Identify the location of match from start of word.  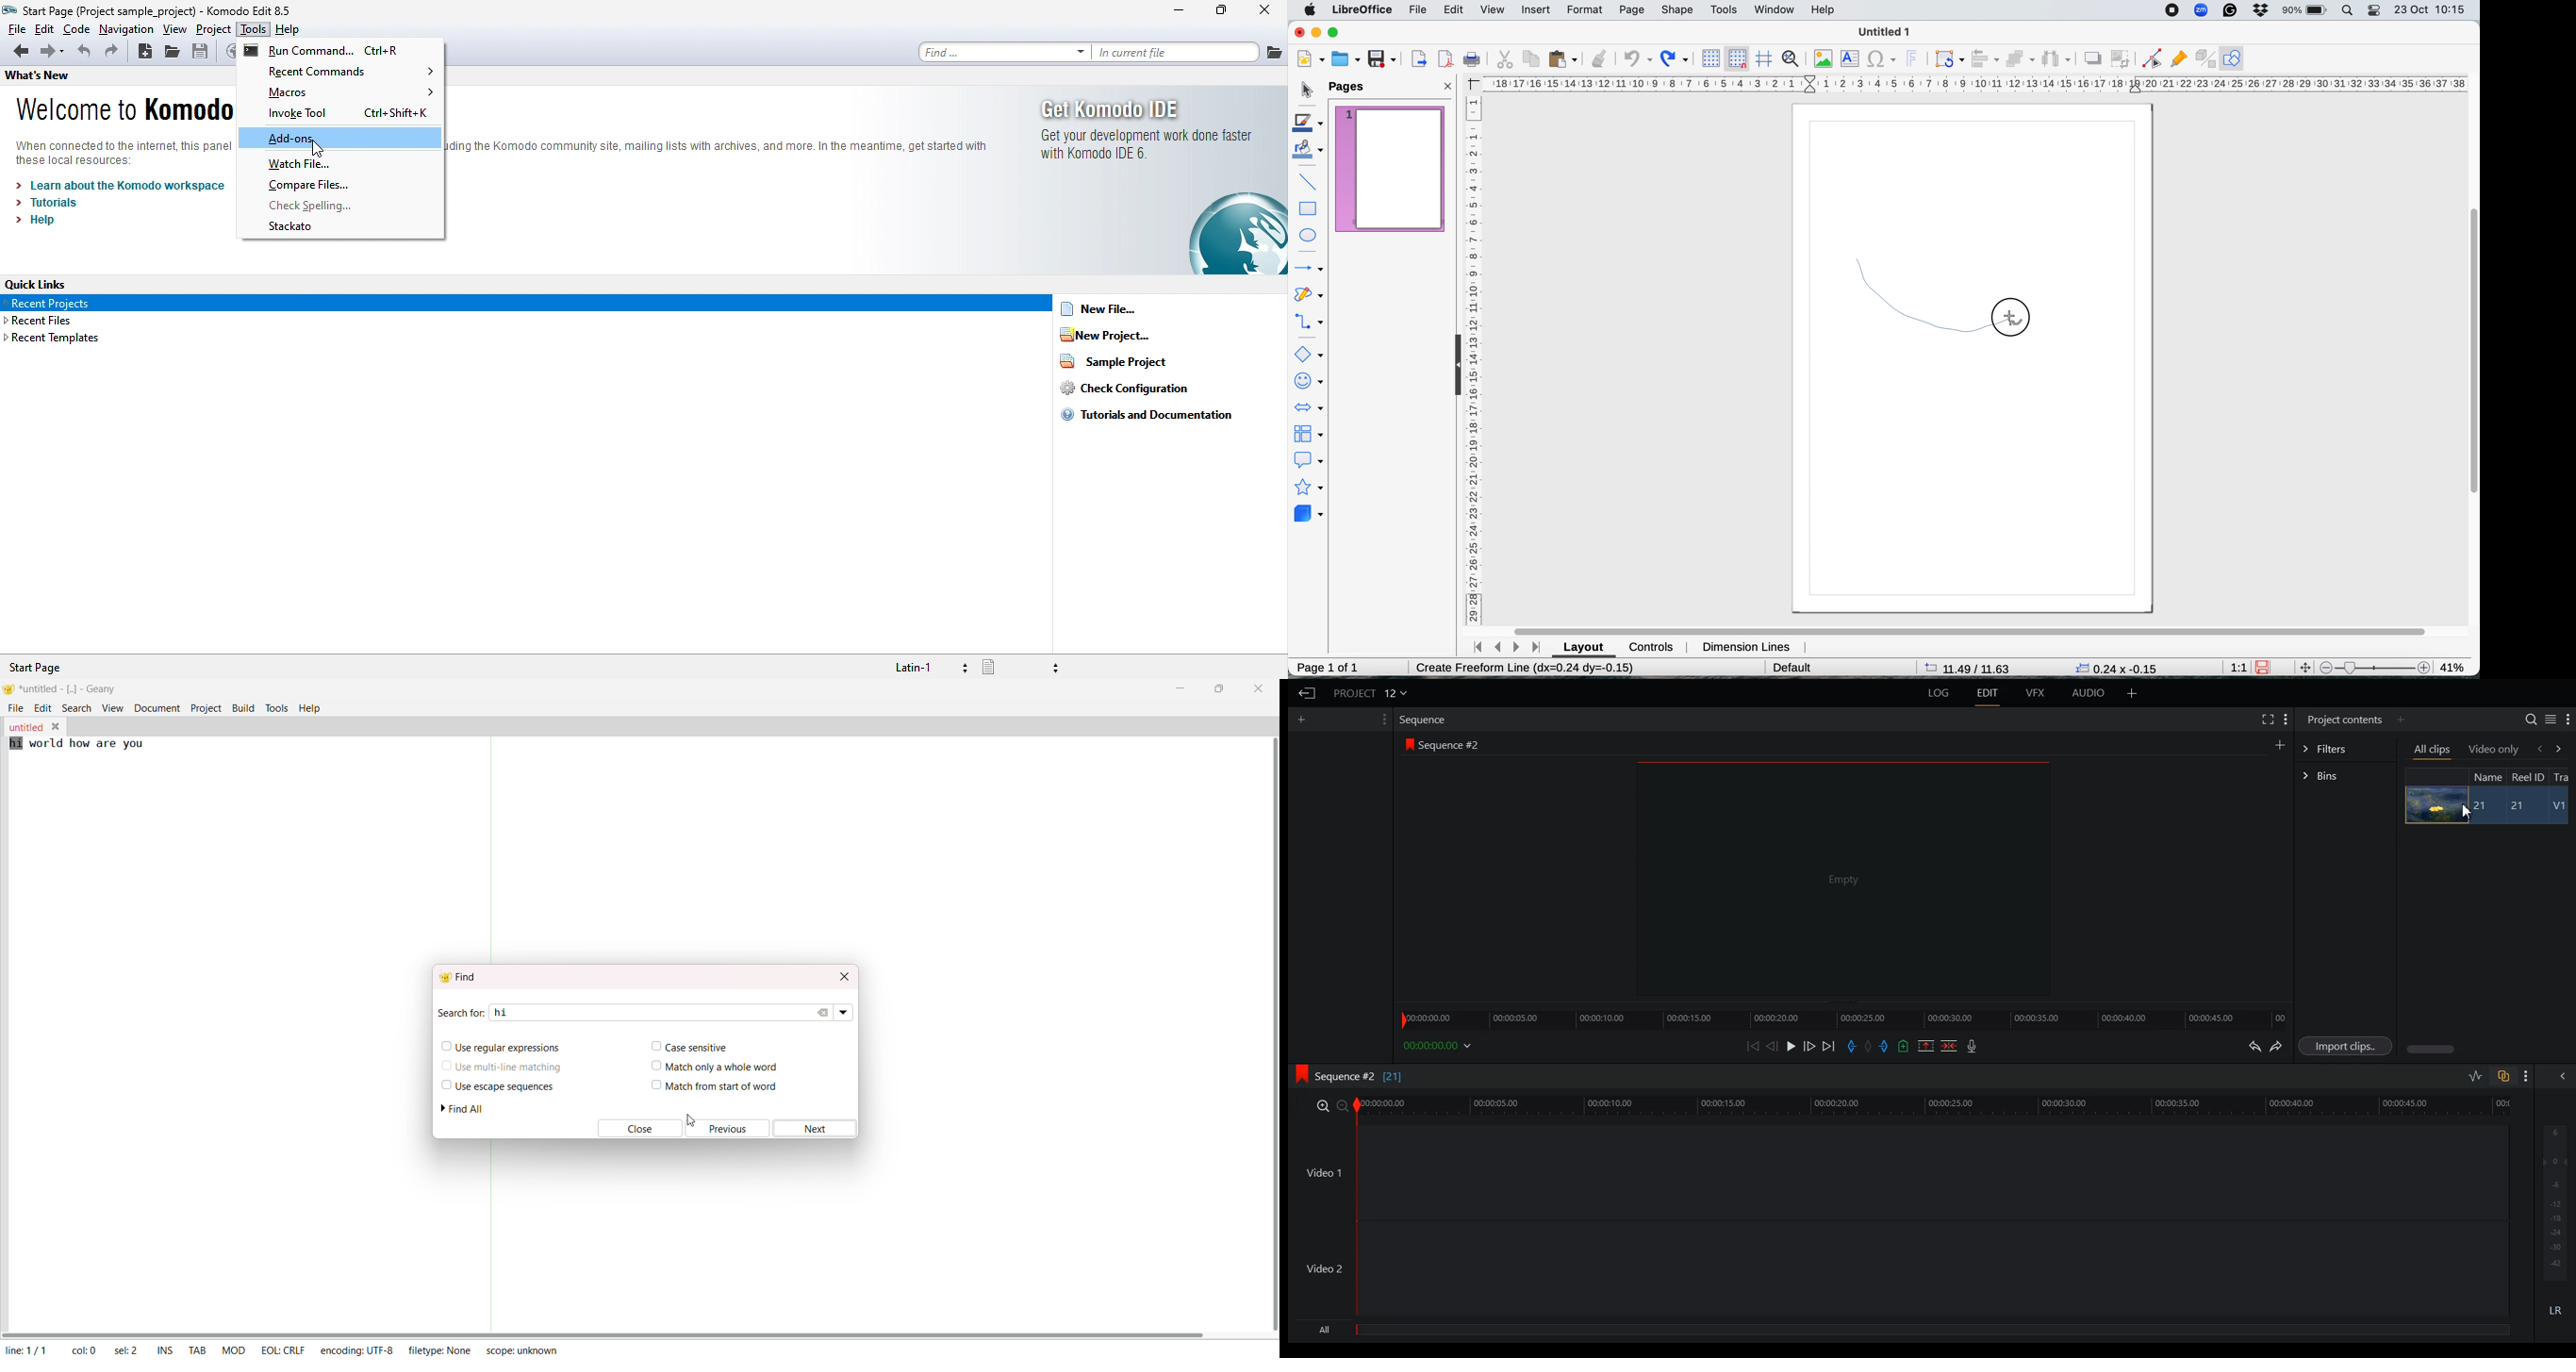
(713, 1087).